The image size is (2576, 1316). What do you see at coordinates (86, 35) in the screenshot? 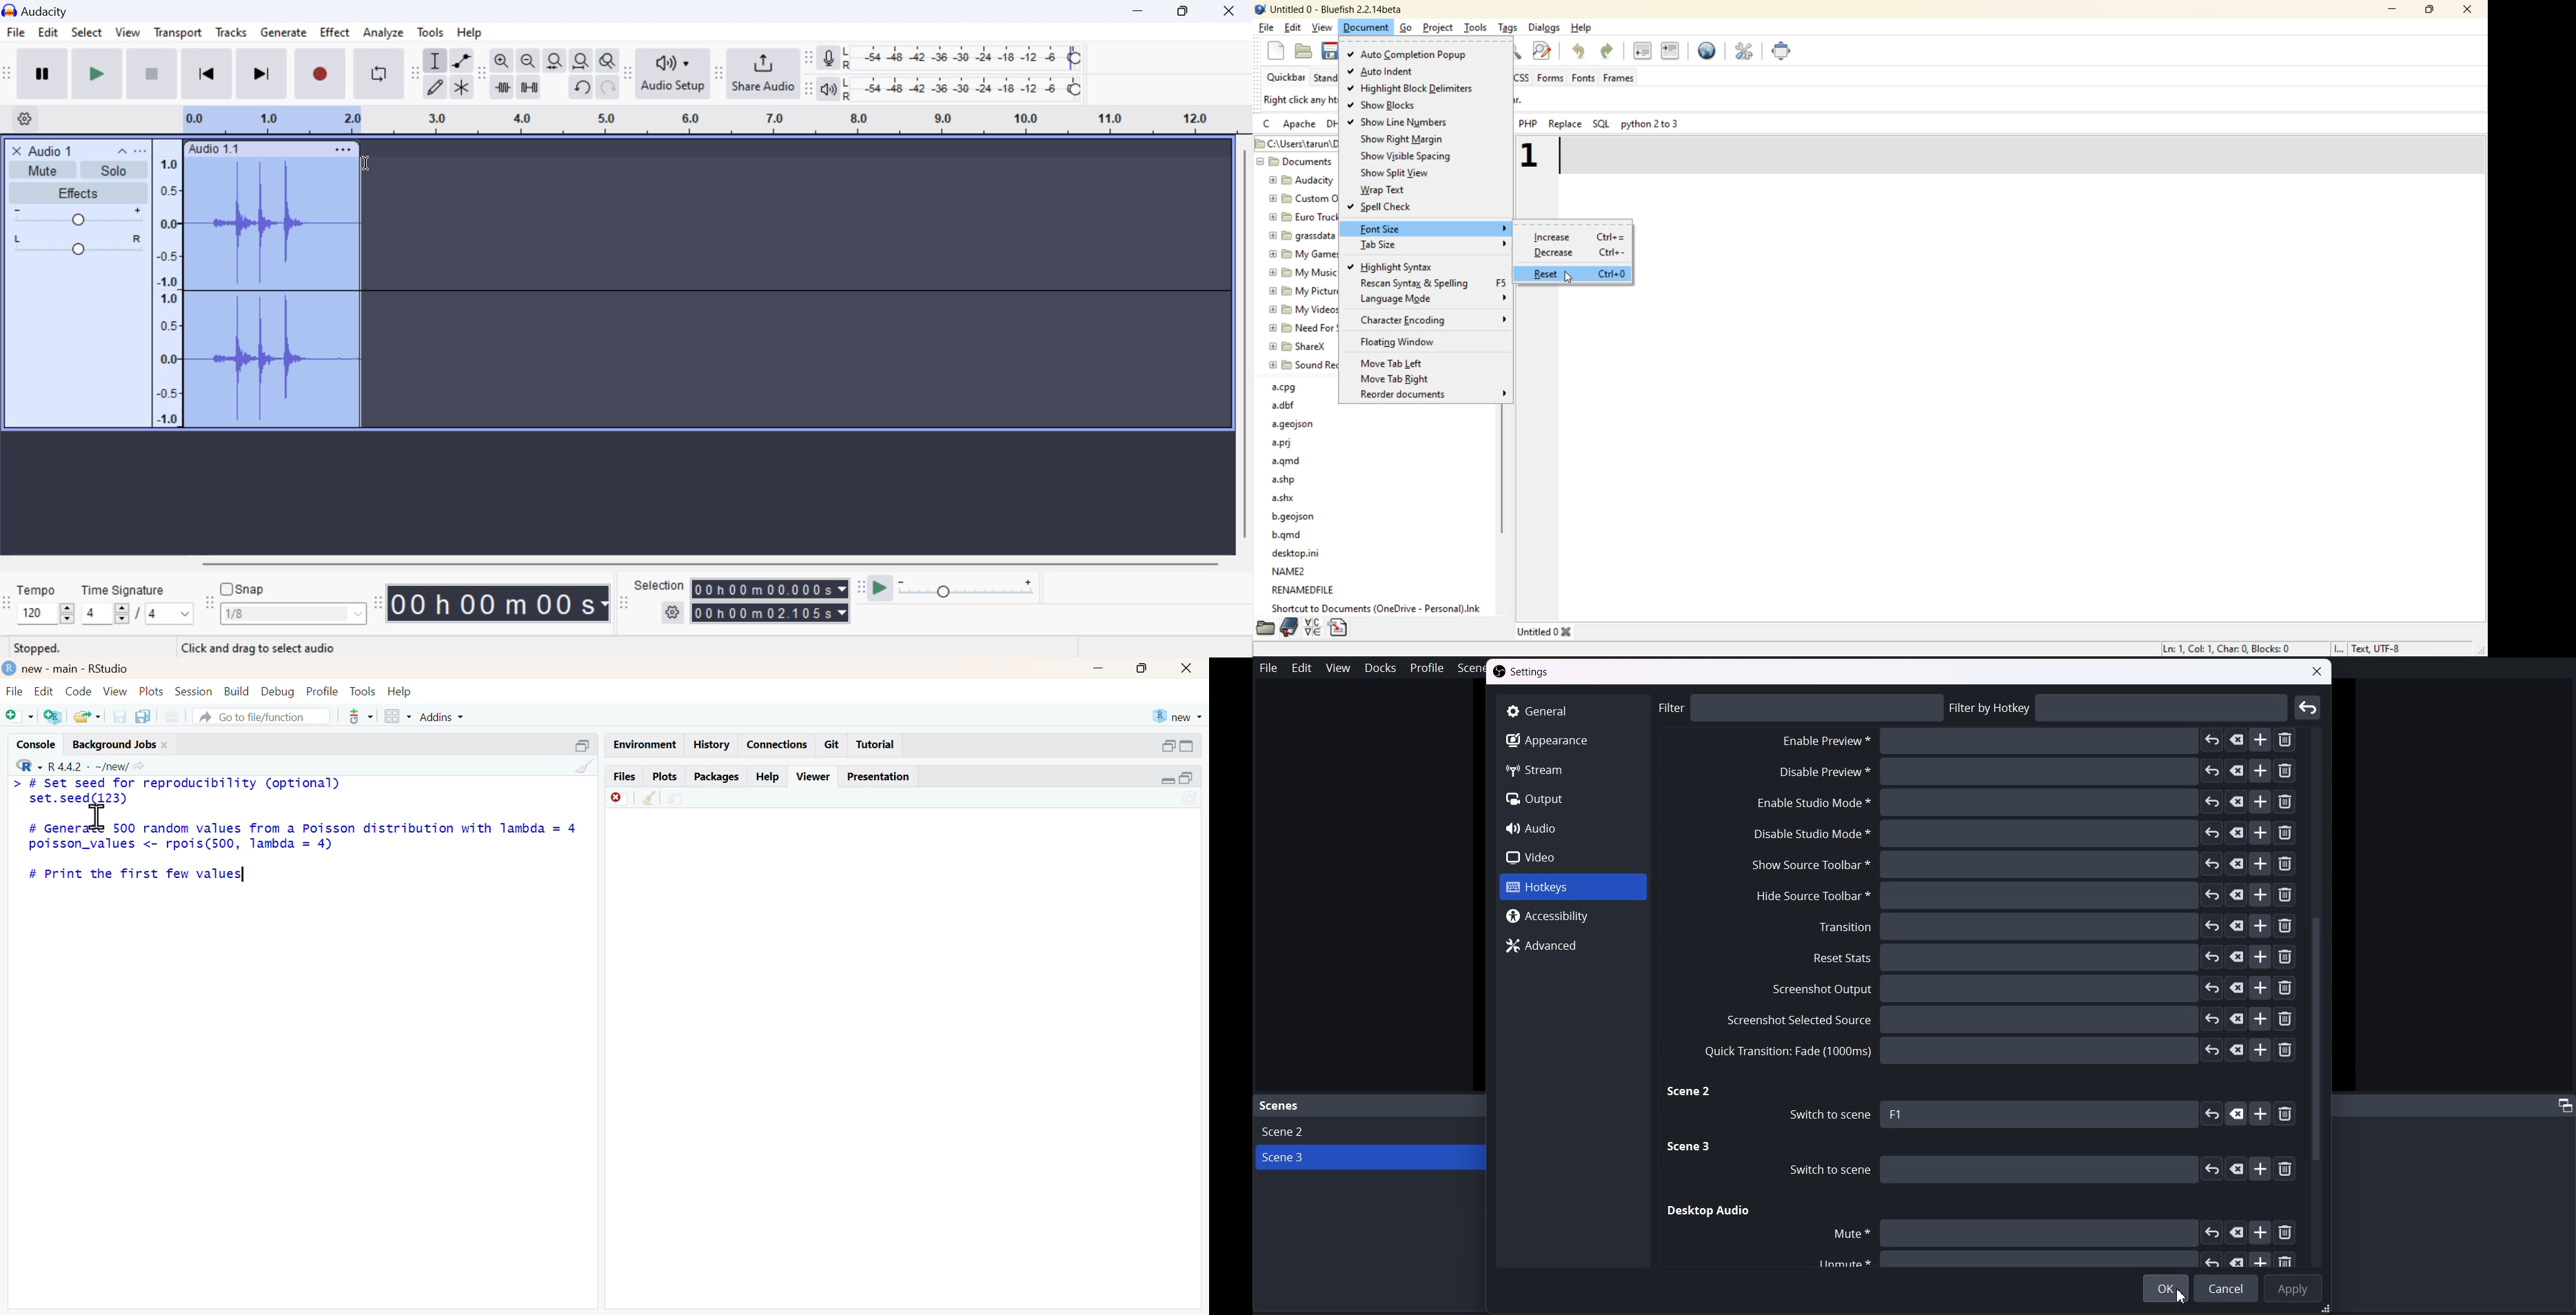
I see `Select` at bounding box center [86, 35].